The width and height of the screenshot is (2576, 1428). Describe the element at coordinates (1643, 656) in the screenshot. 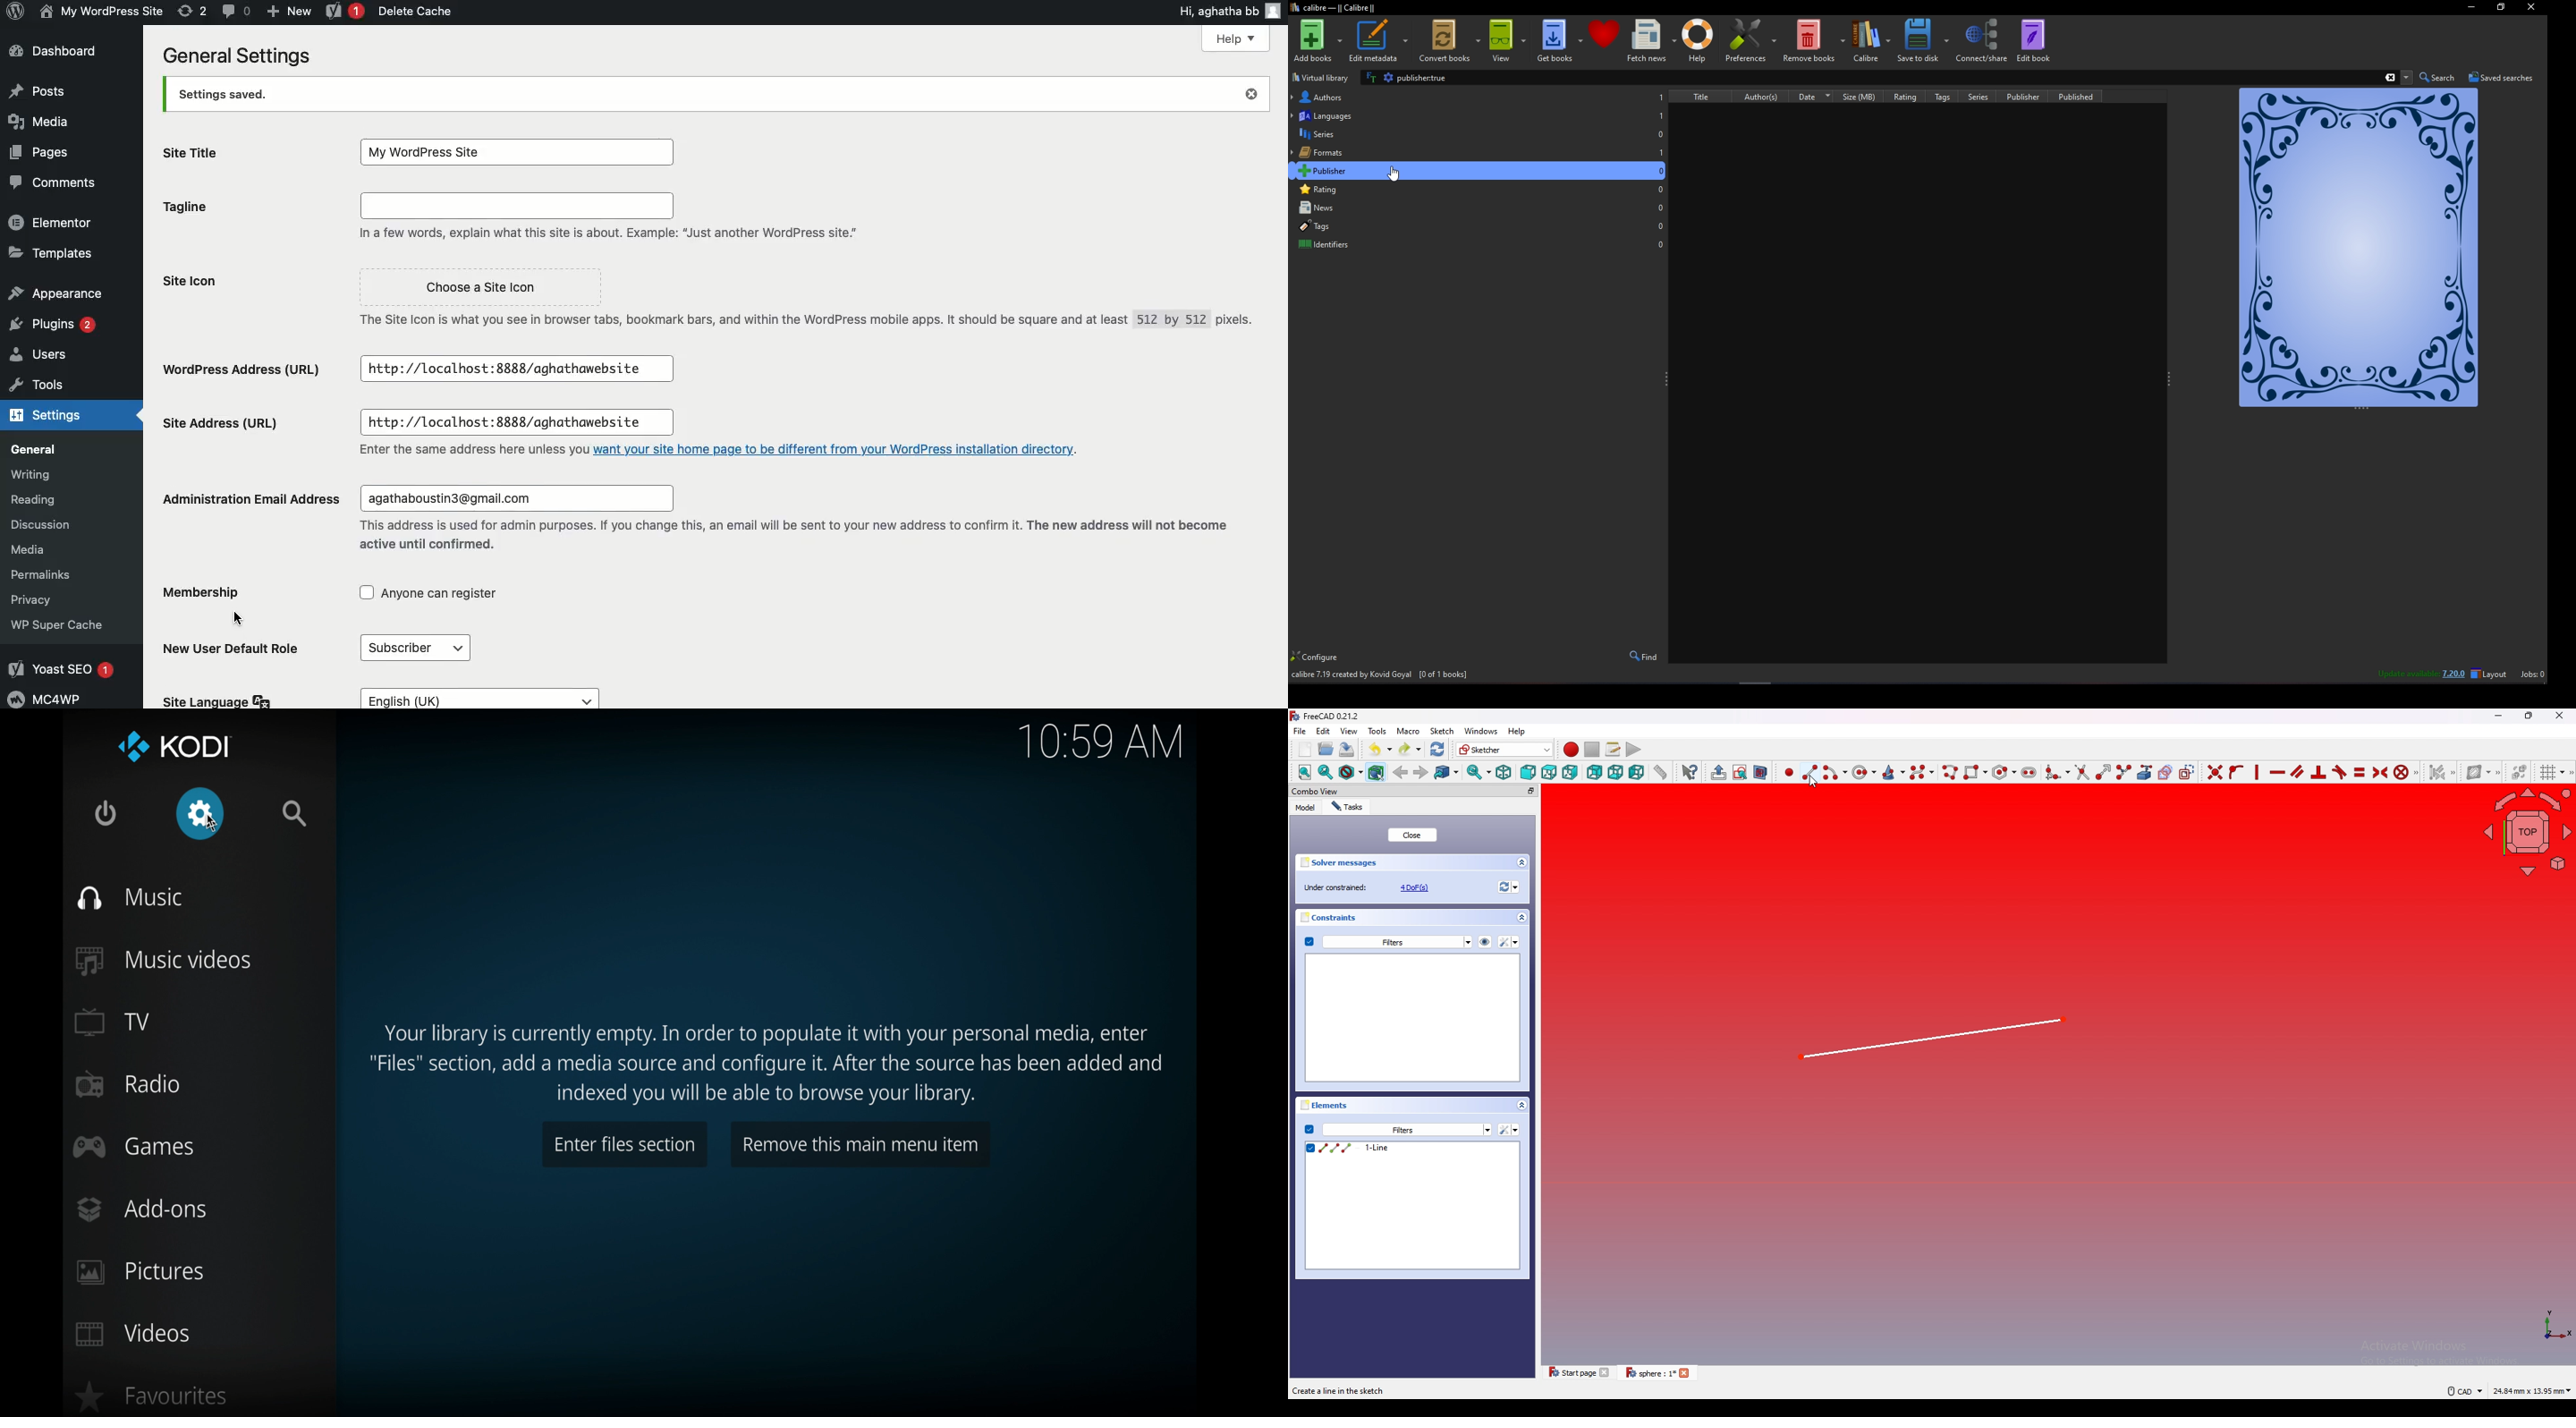

I see `Find` at that location.